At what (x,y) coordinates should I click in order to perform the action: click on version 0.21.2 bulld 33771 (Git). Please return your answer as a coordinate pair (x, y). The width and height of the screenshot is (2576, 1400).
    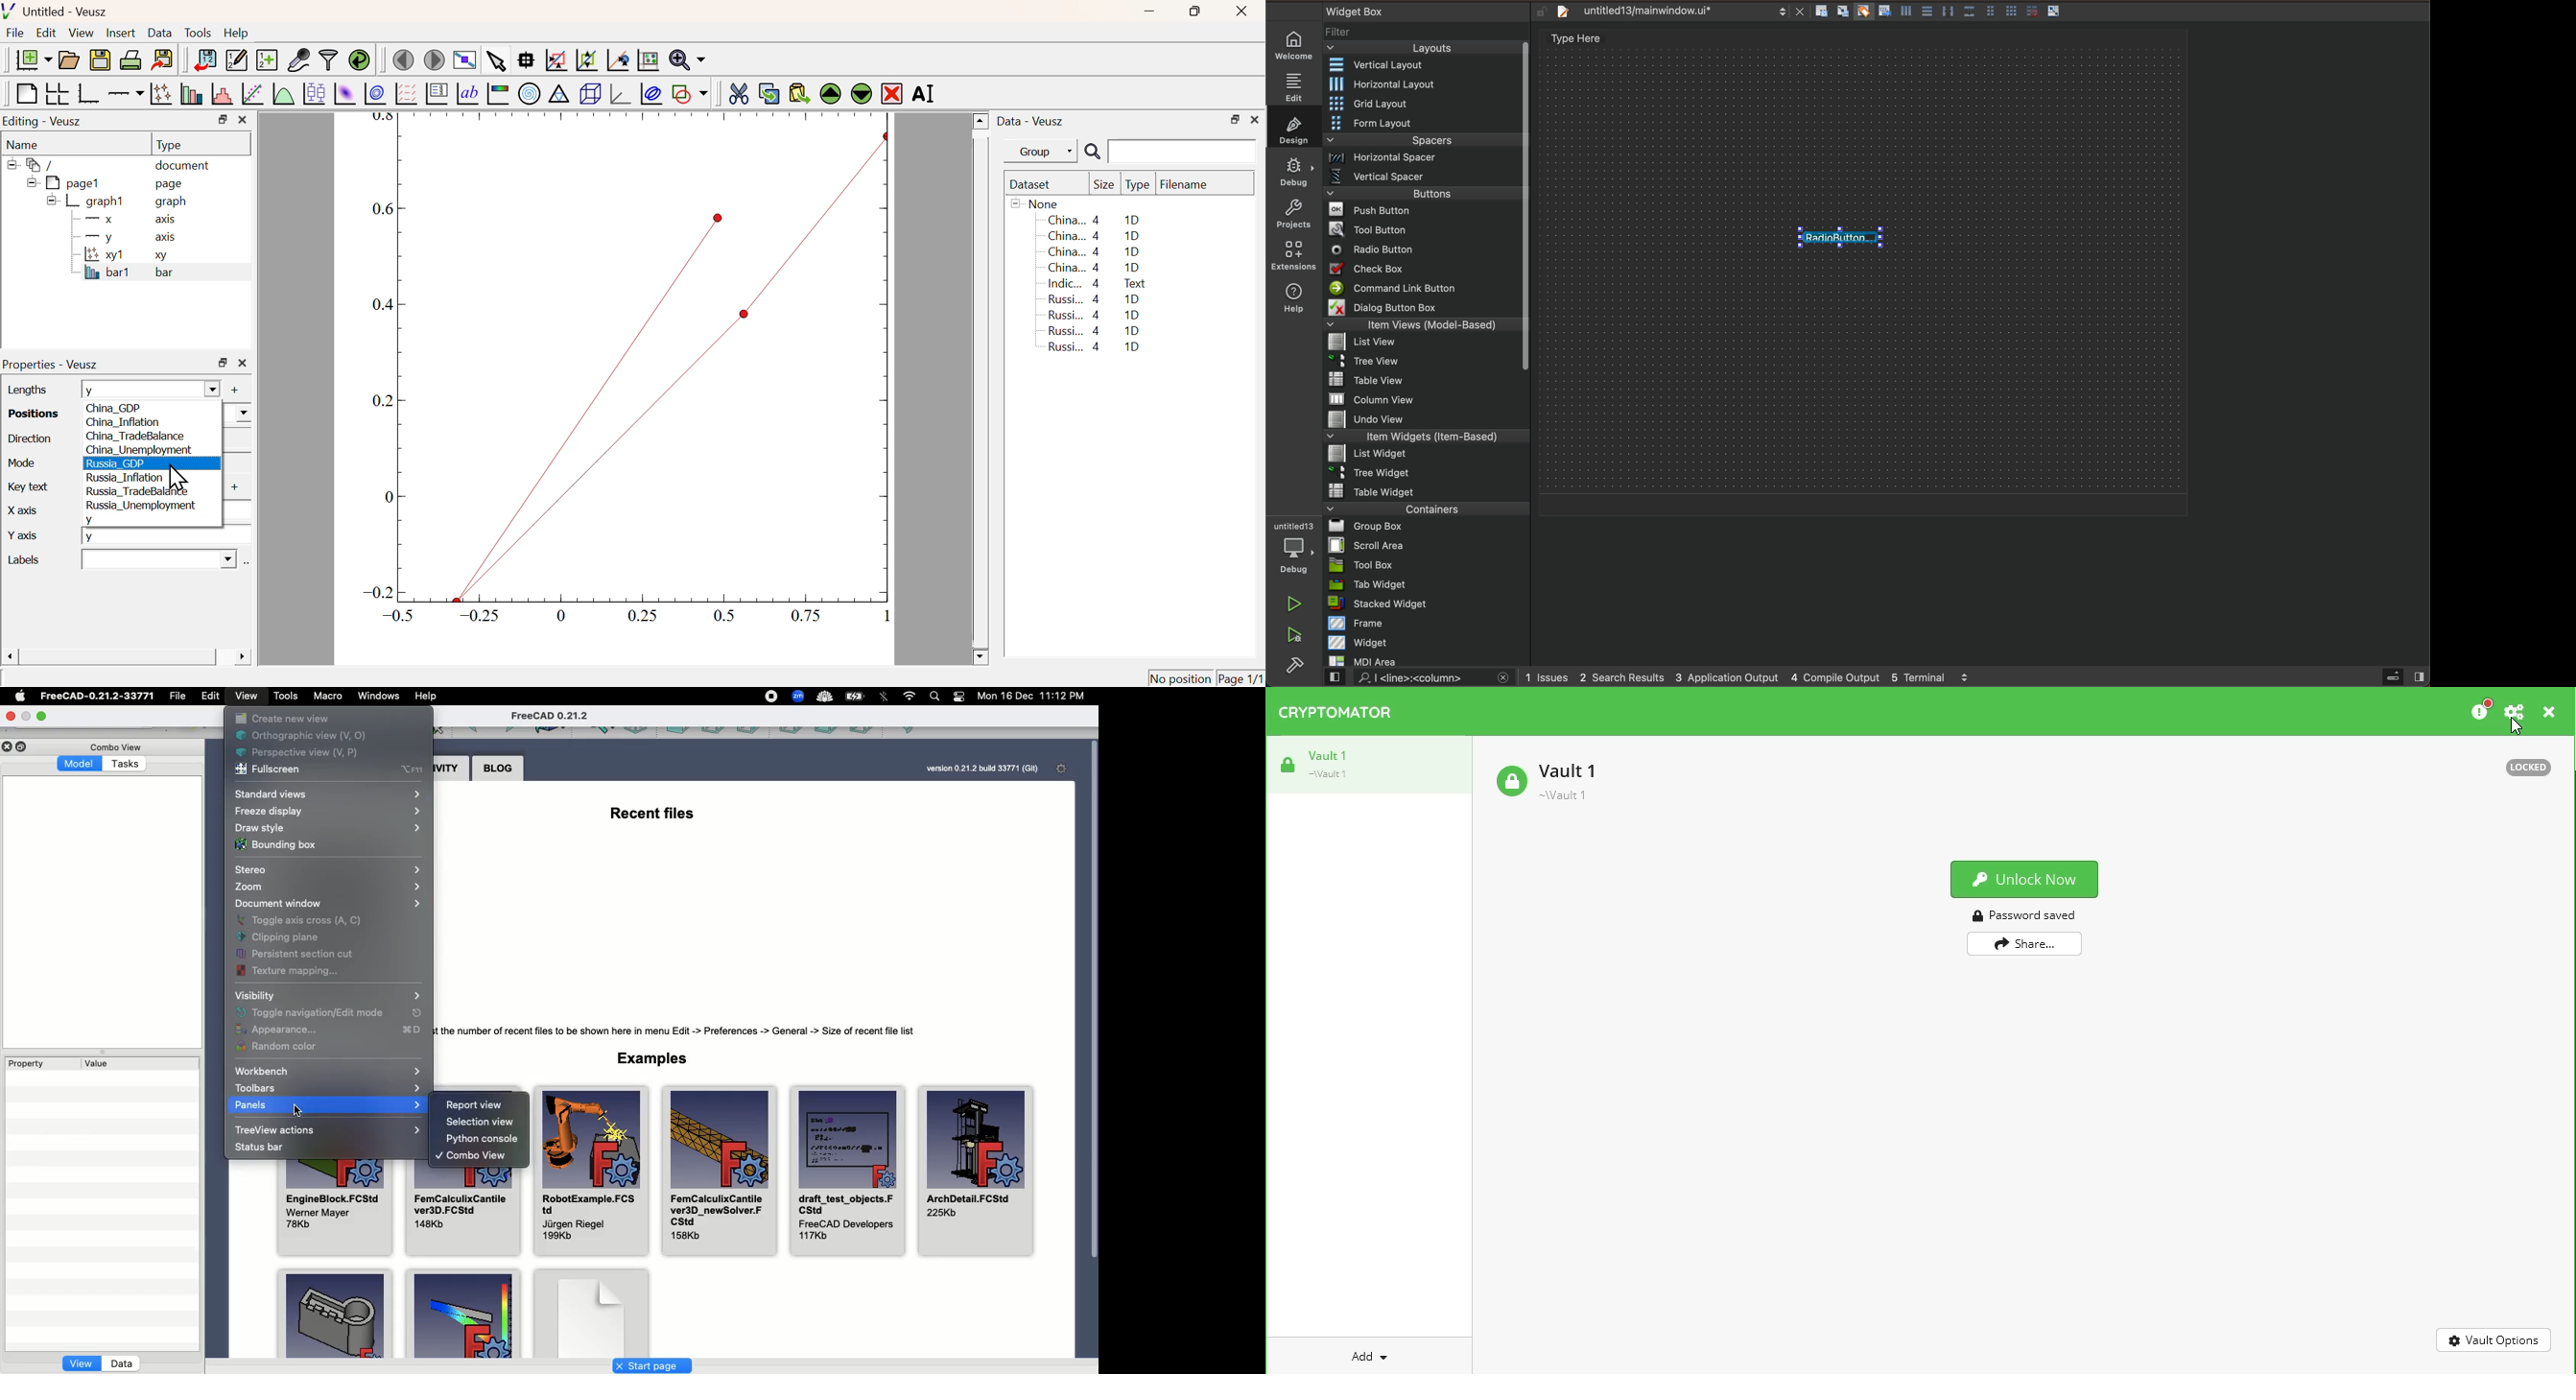
    Looking at the image, I should click on (981, 768).